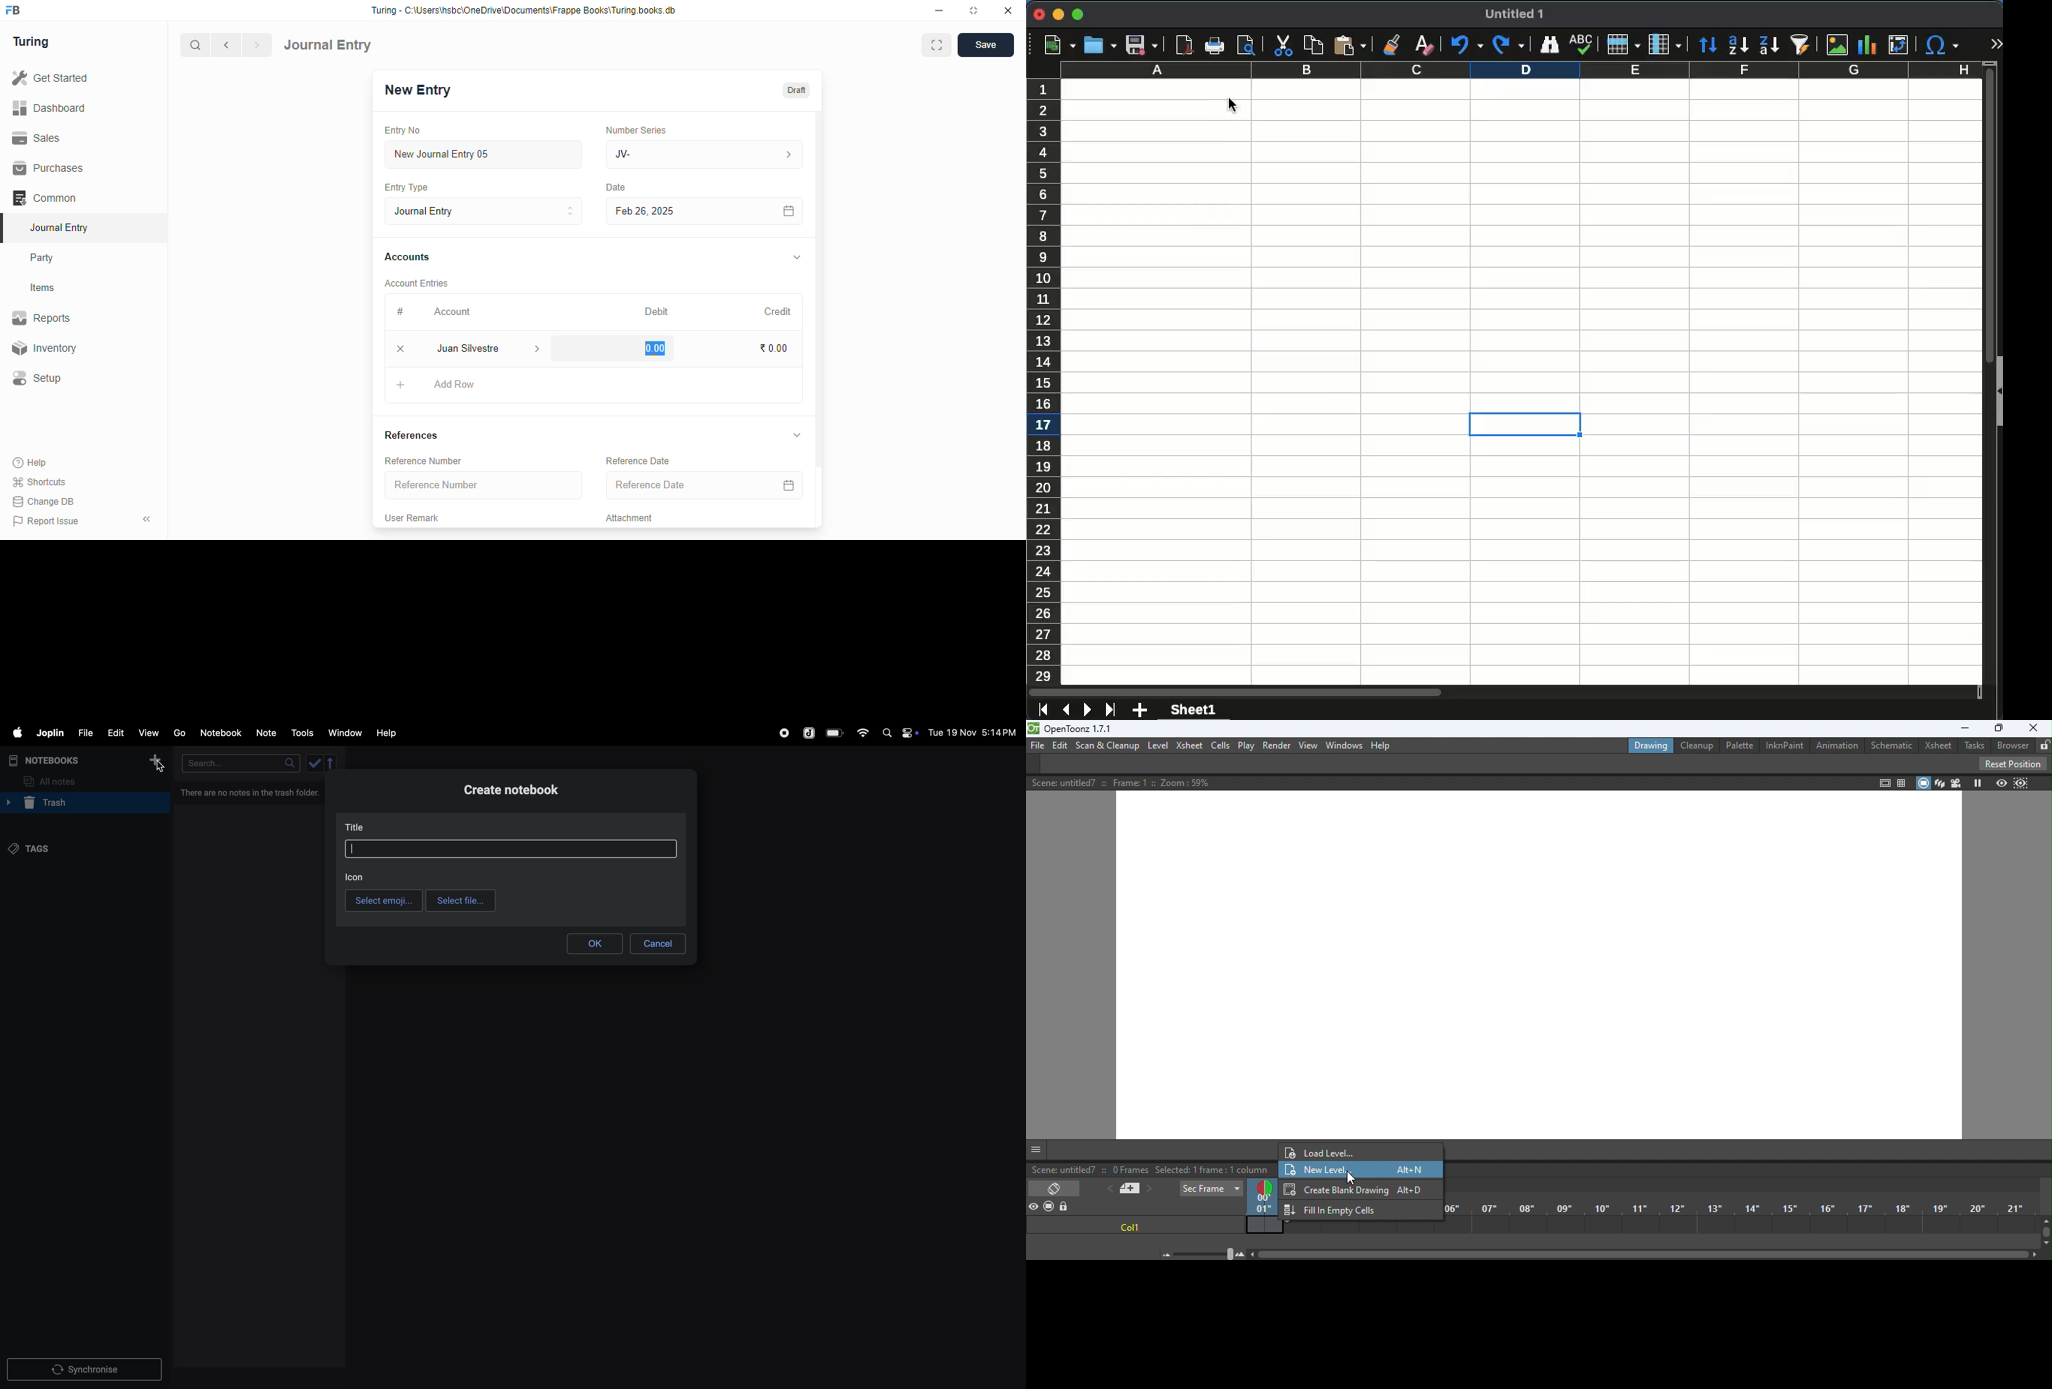  I want to click on notebooks, so click(51, 761).